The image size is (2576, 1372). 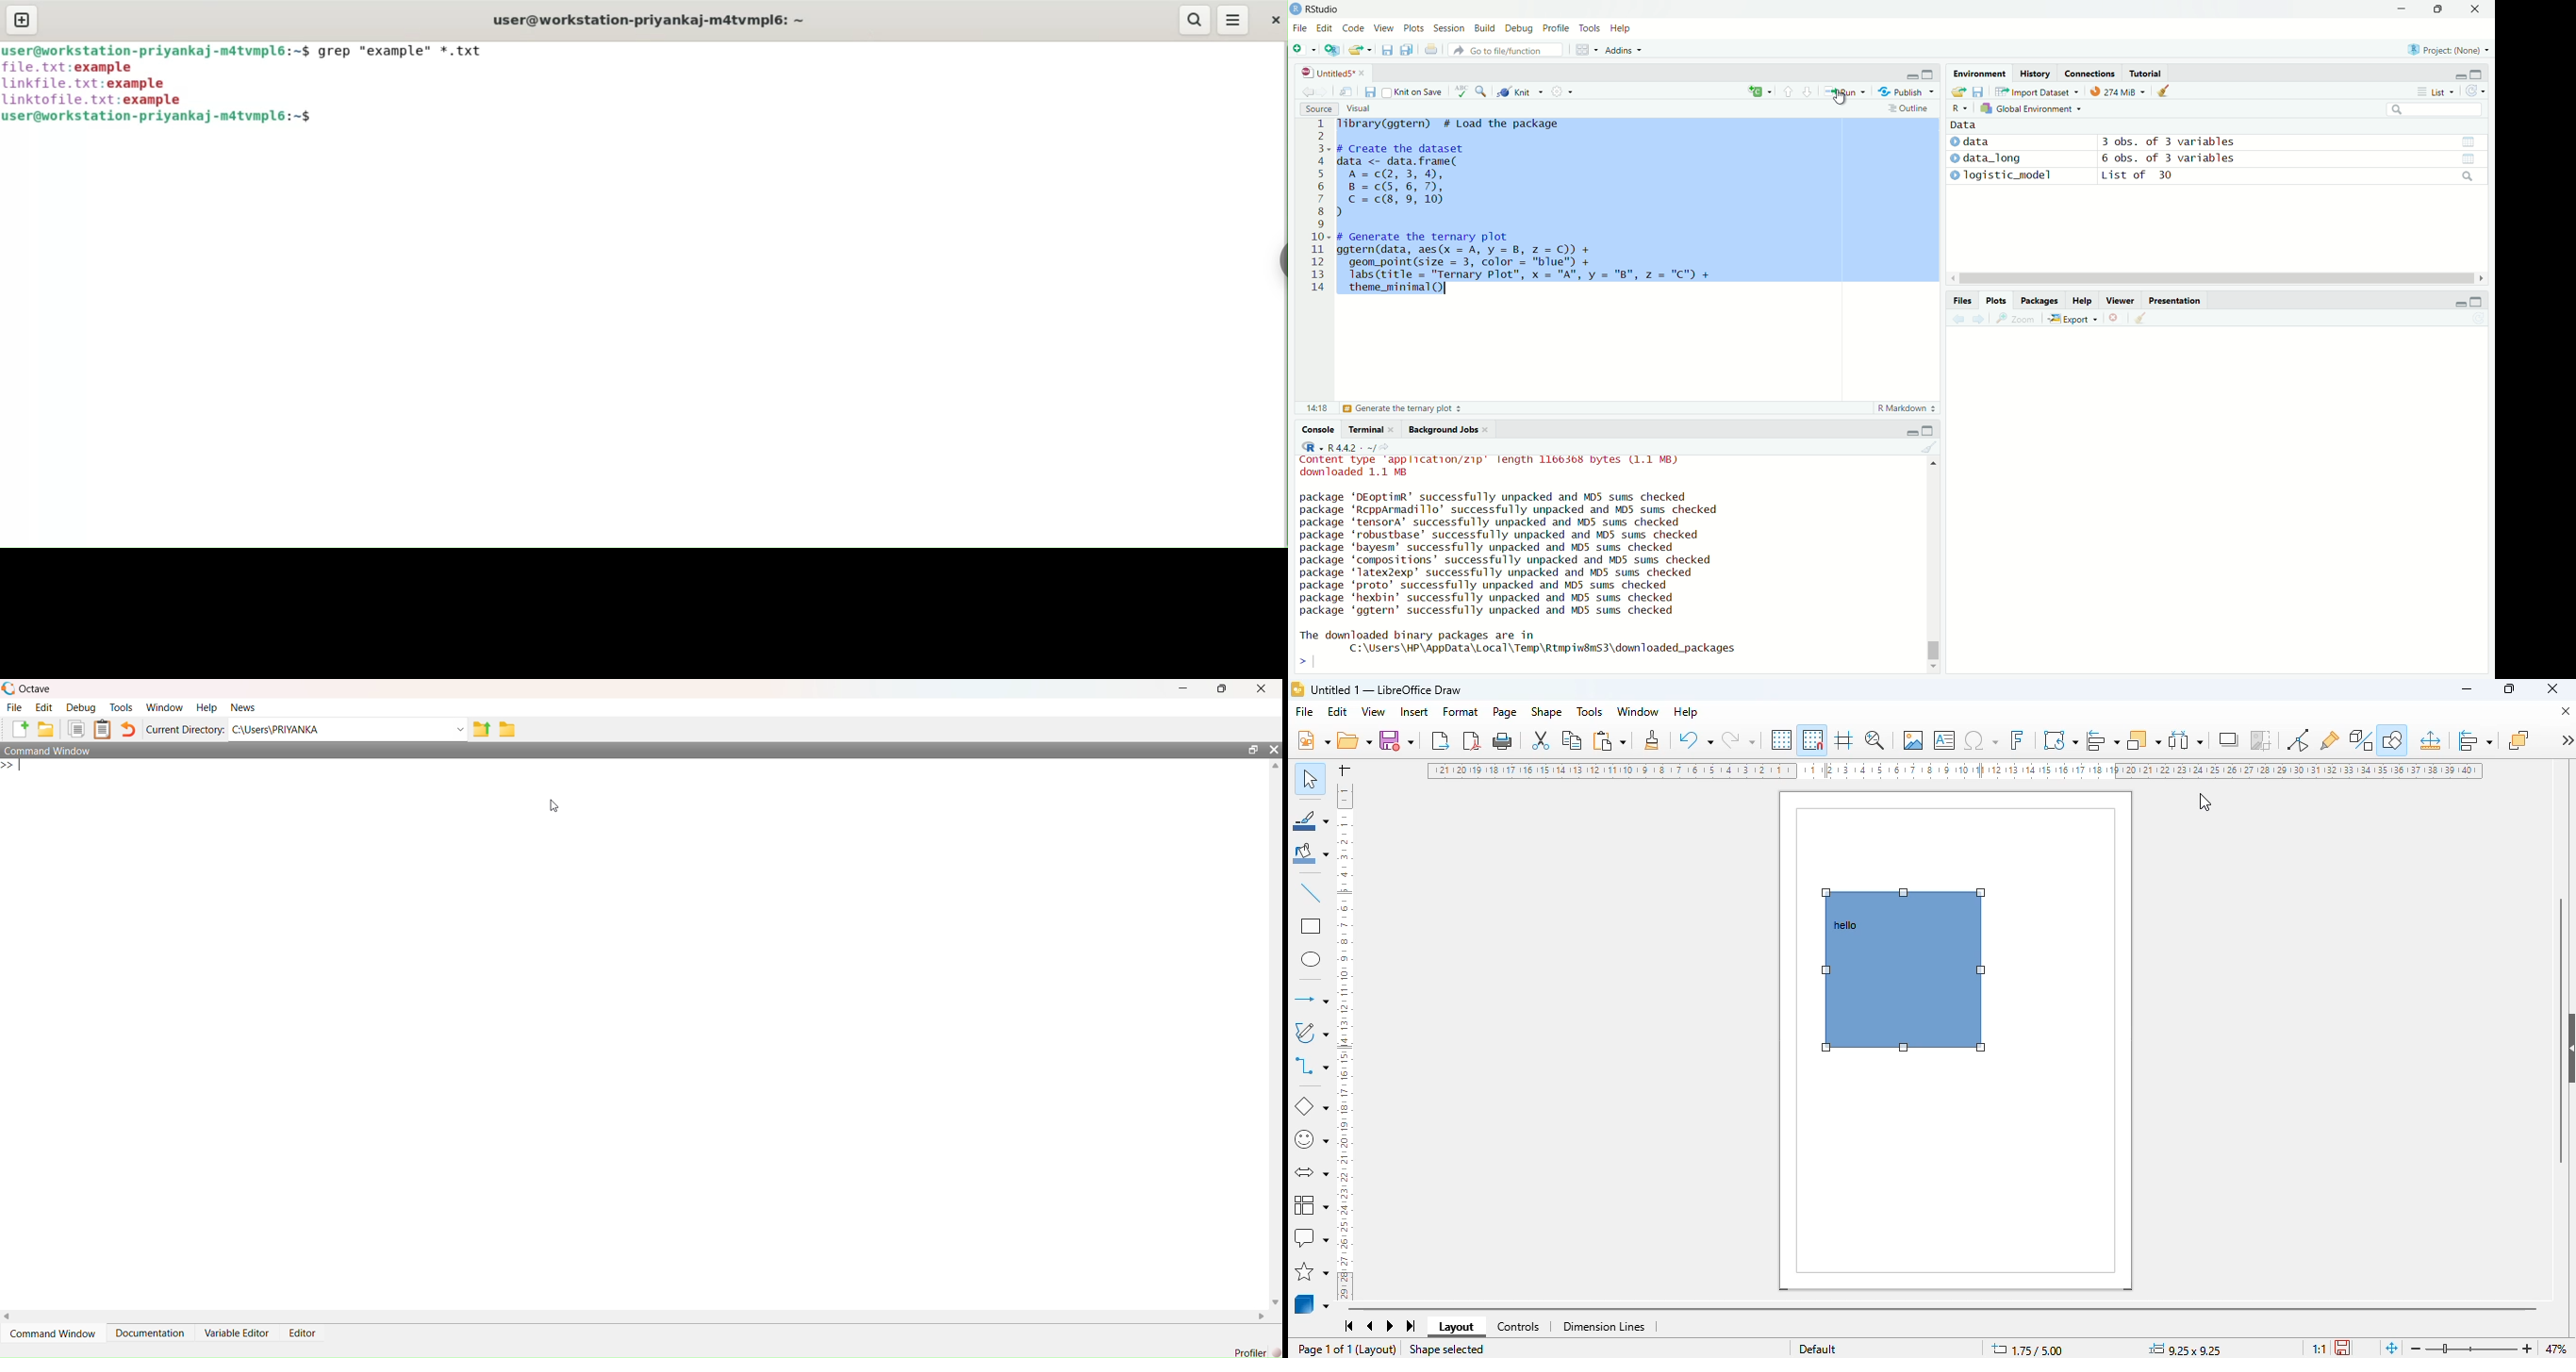 What do you see at coordinates (1317, 109) in the screenshot?
I see `Source` at bounding box center [1317, 109].